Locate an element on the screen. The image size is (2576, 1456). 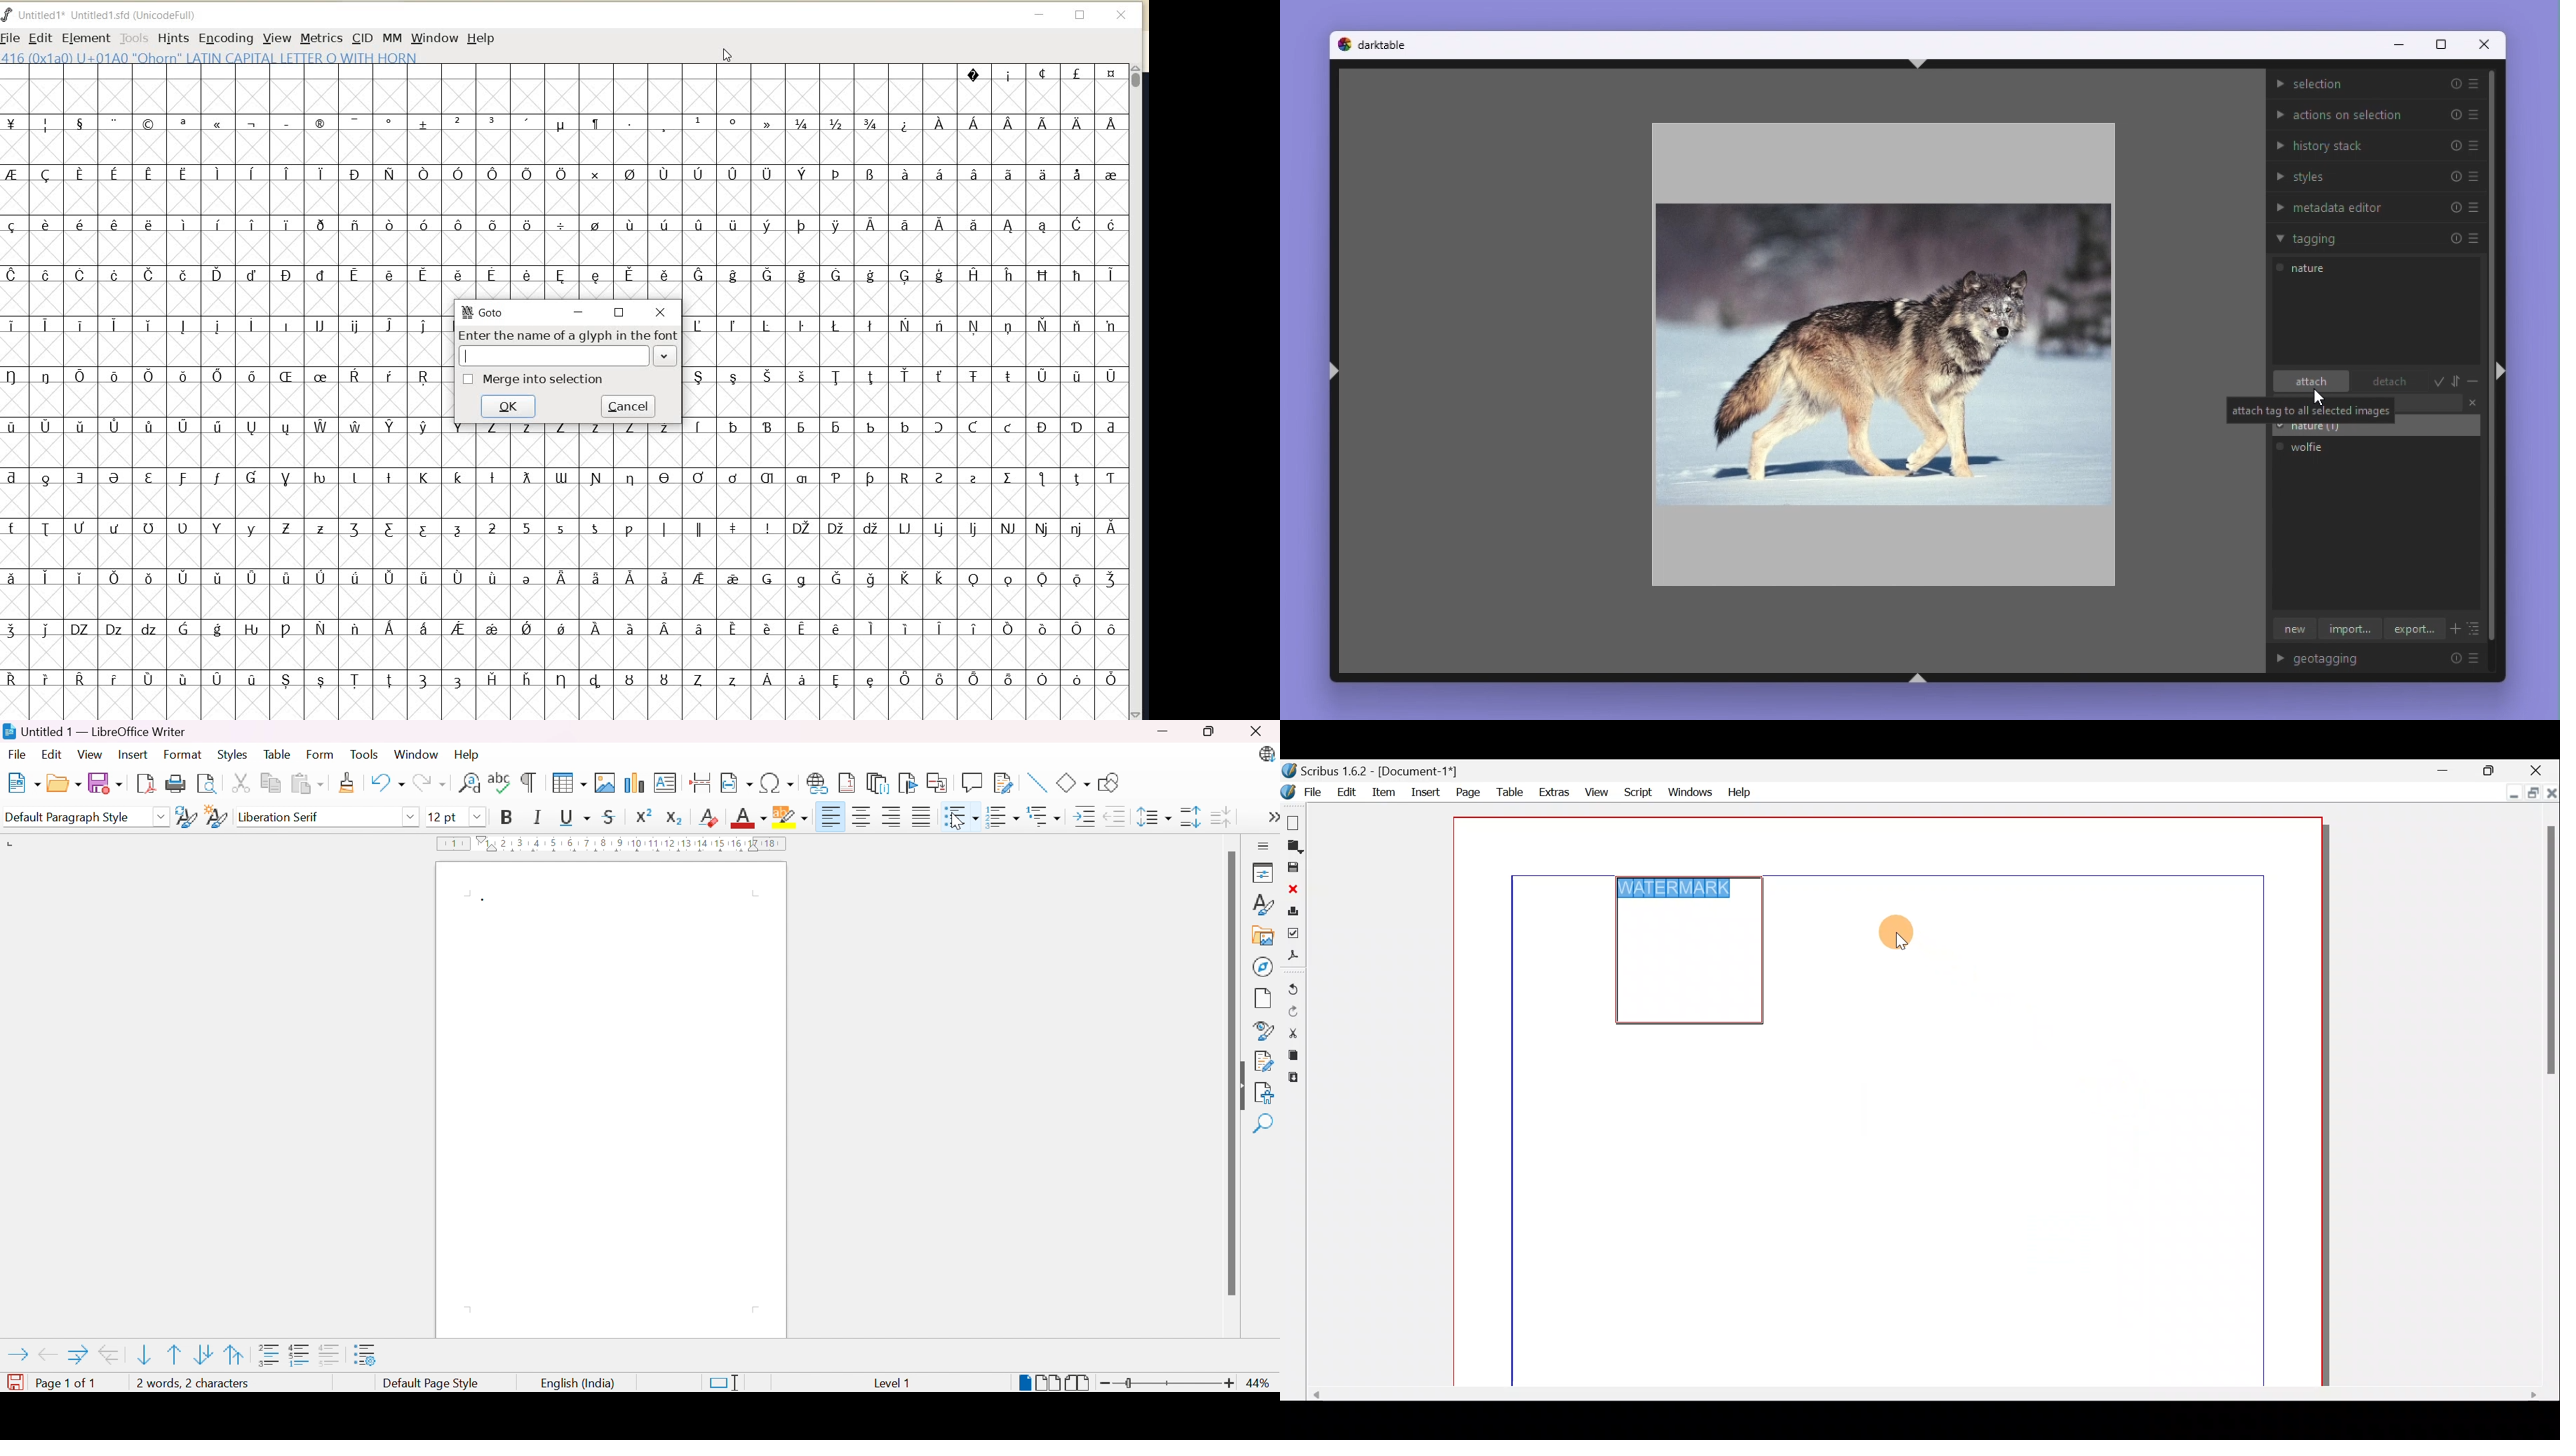
View is located at coordinates (90, 756).